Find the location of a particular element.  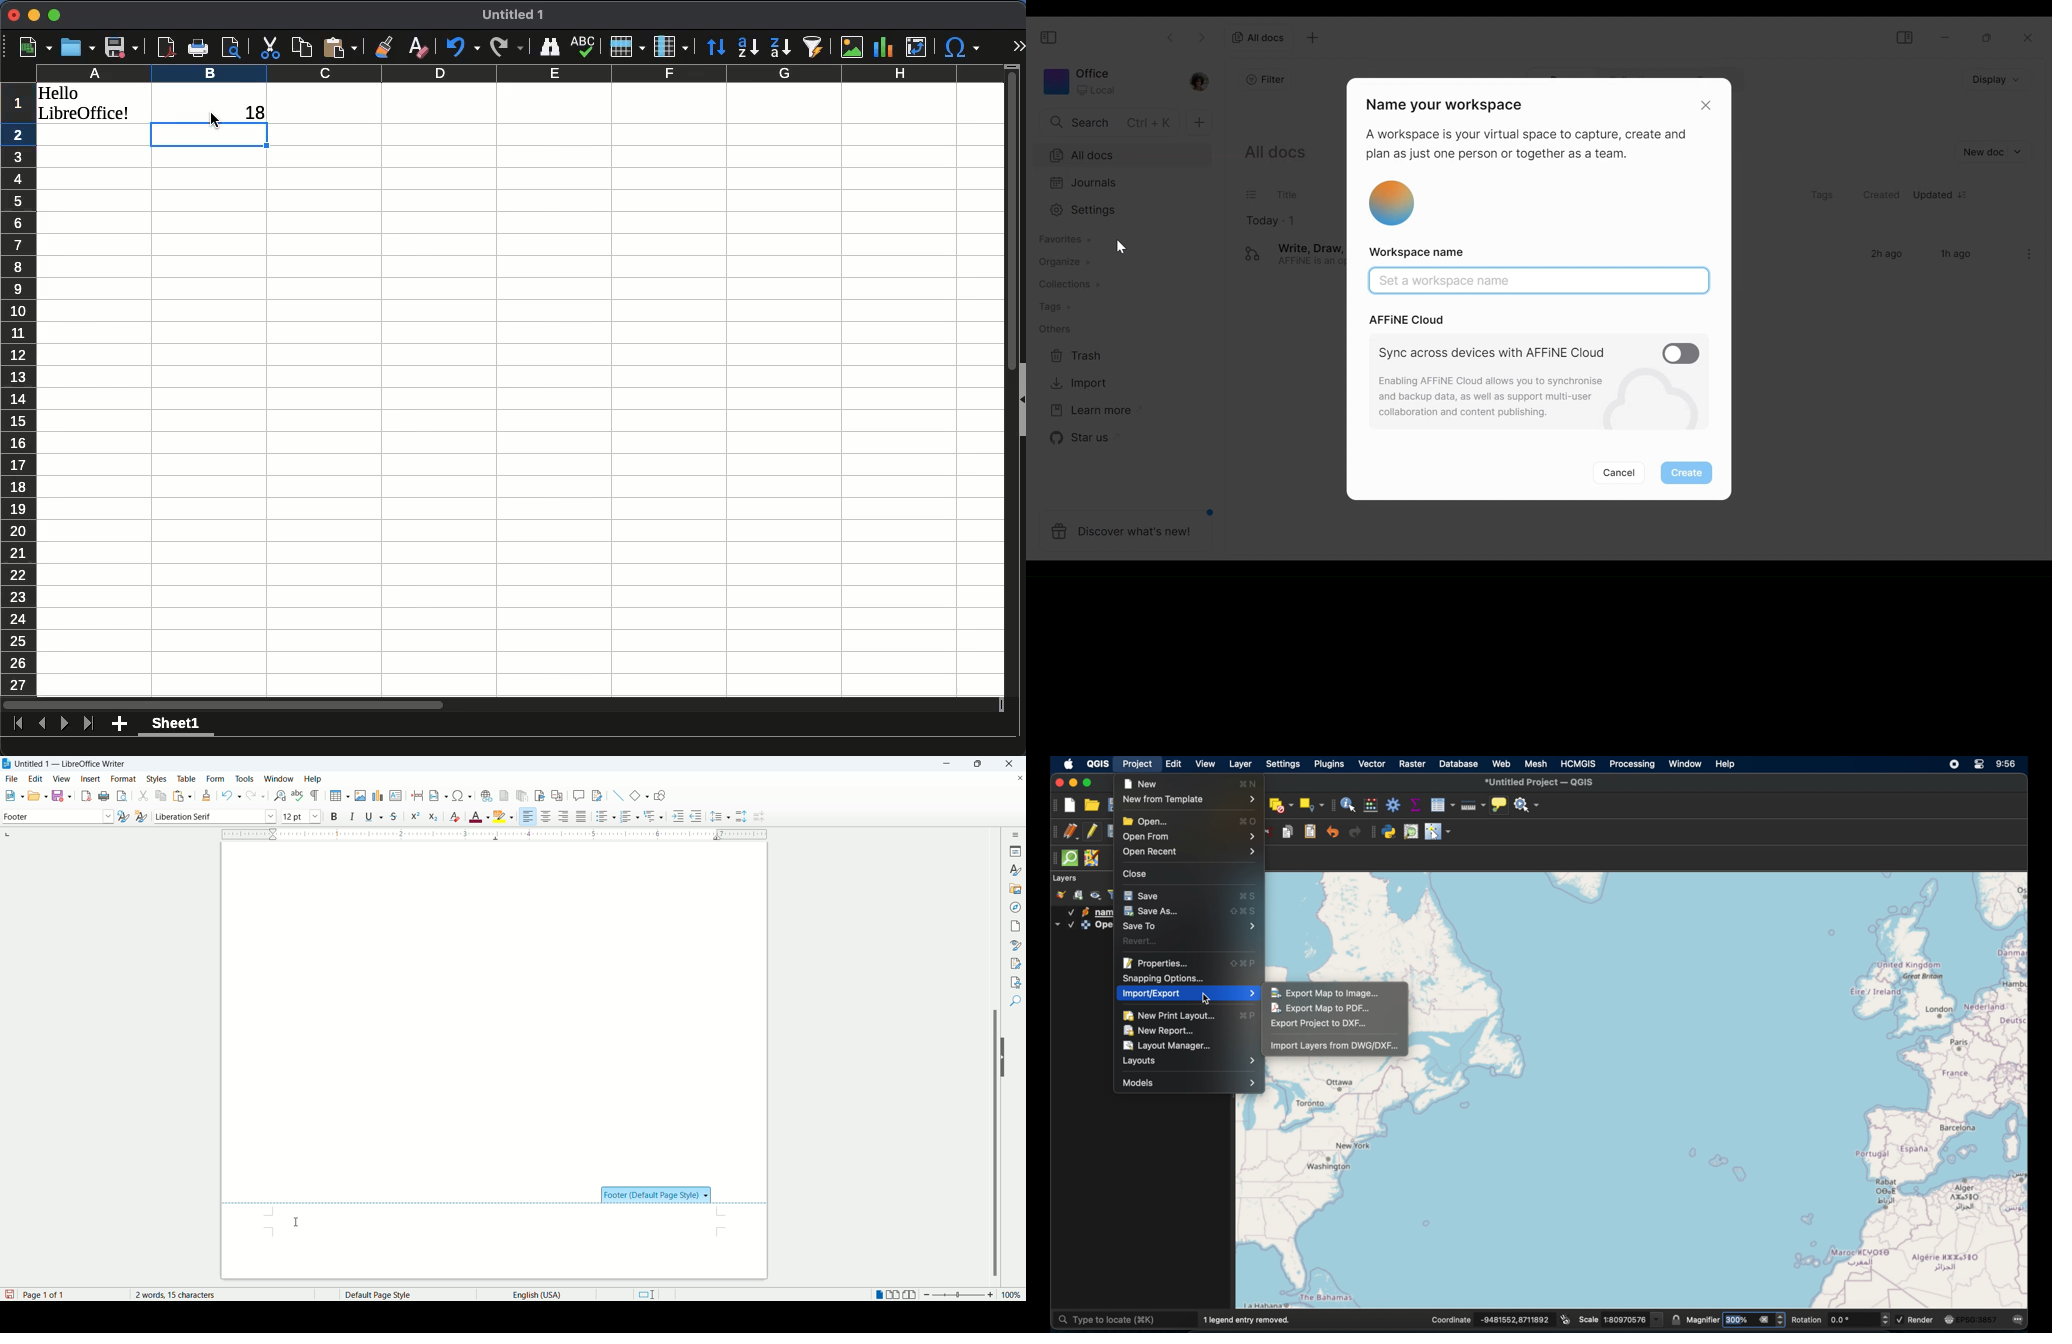

zoom percent is located at coordinates (1012, 1296).